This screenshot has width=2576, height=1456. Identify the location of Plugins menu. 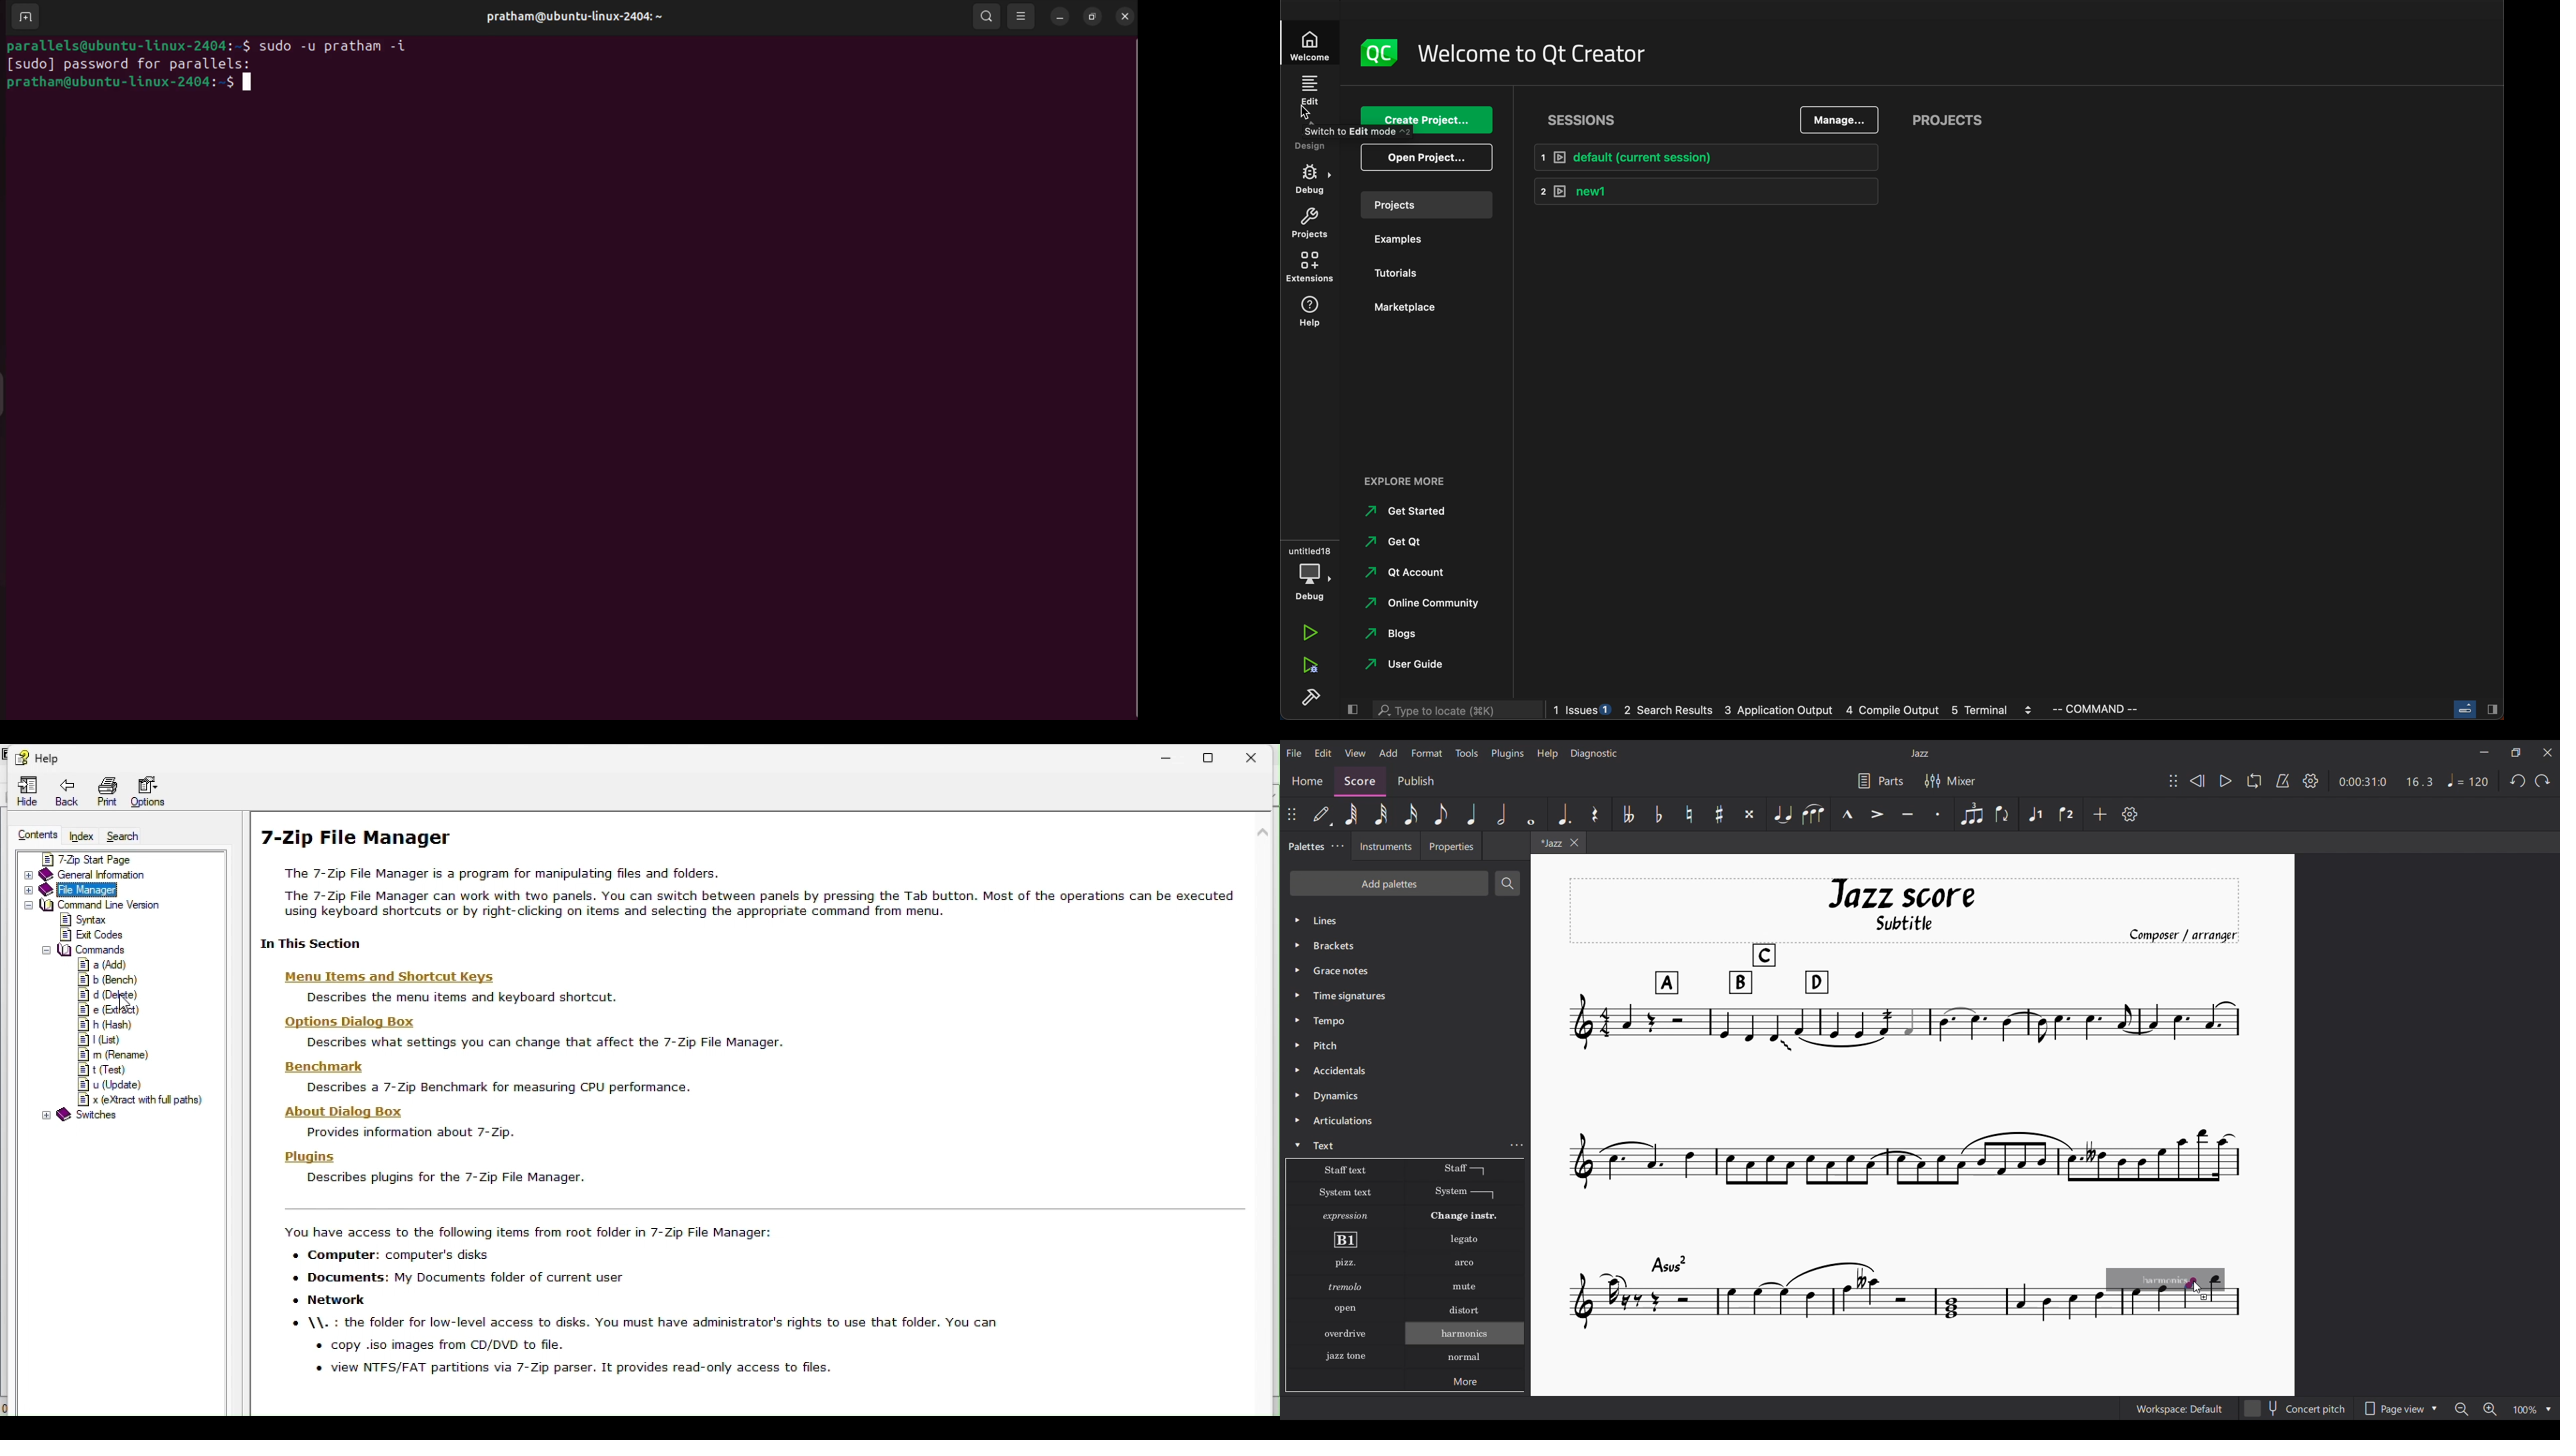
(1507, 753).